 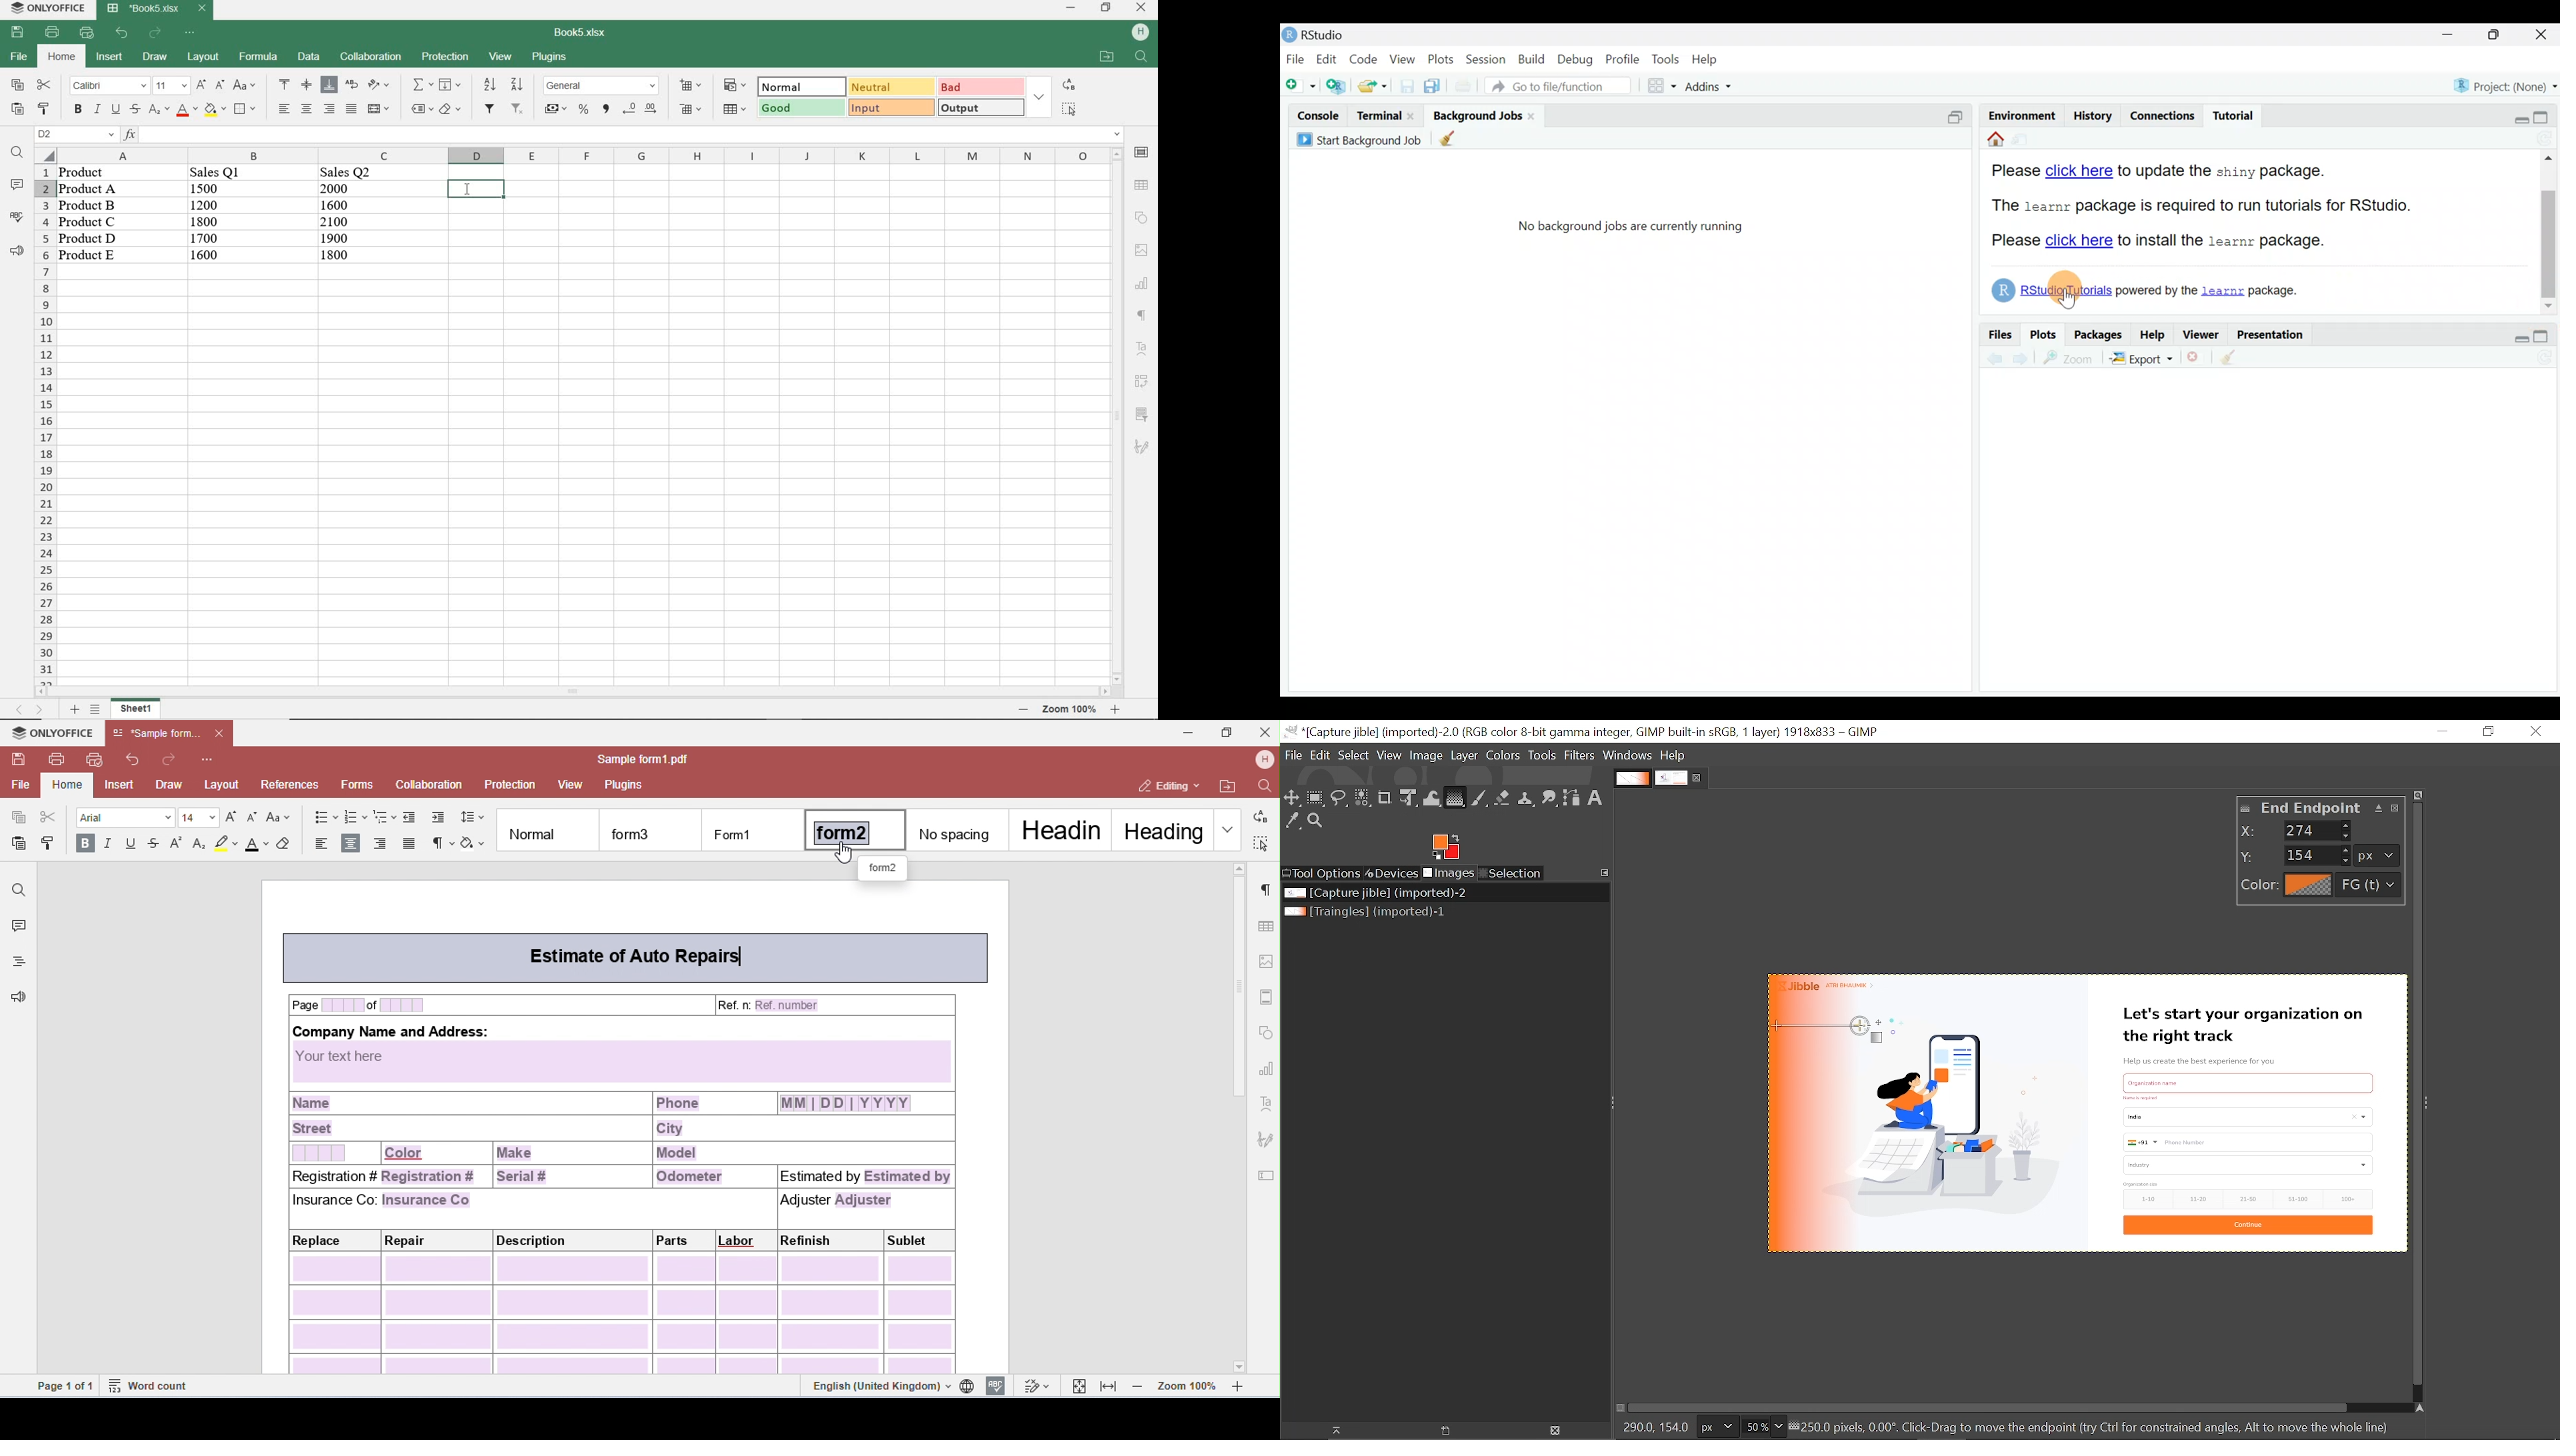 I want to click on font size, so click(x=170, y=86).